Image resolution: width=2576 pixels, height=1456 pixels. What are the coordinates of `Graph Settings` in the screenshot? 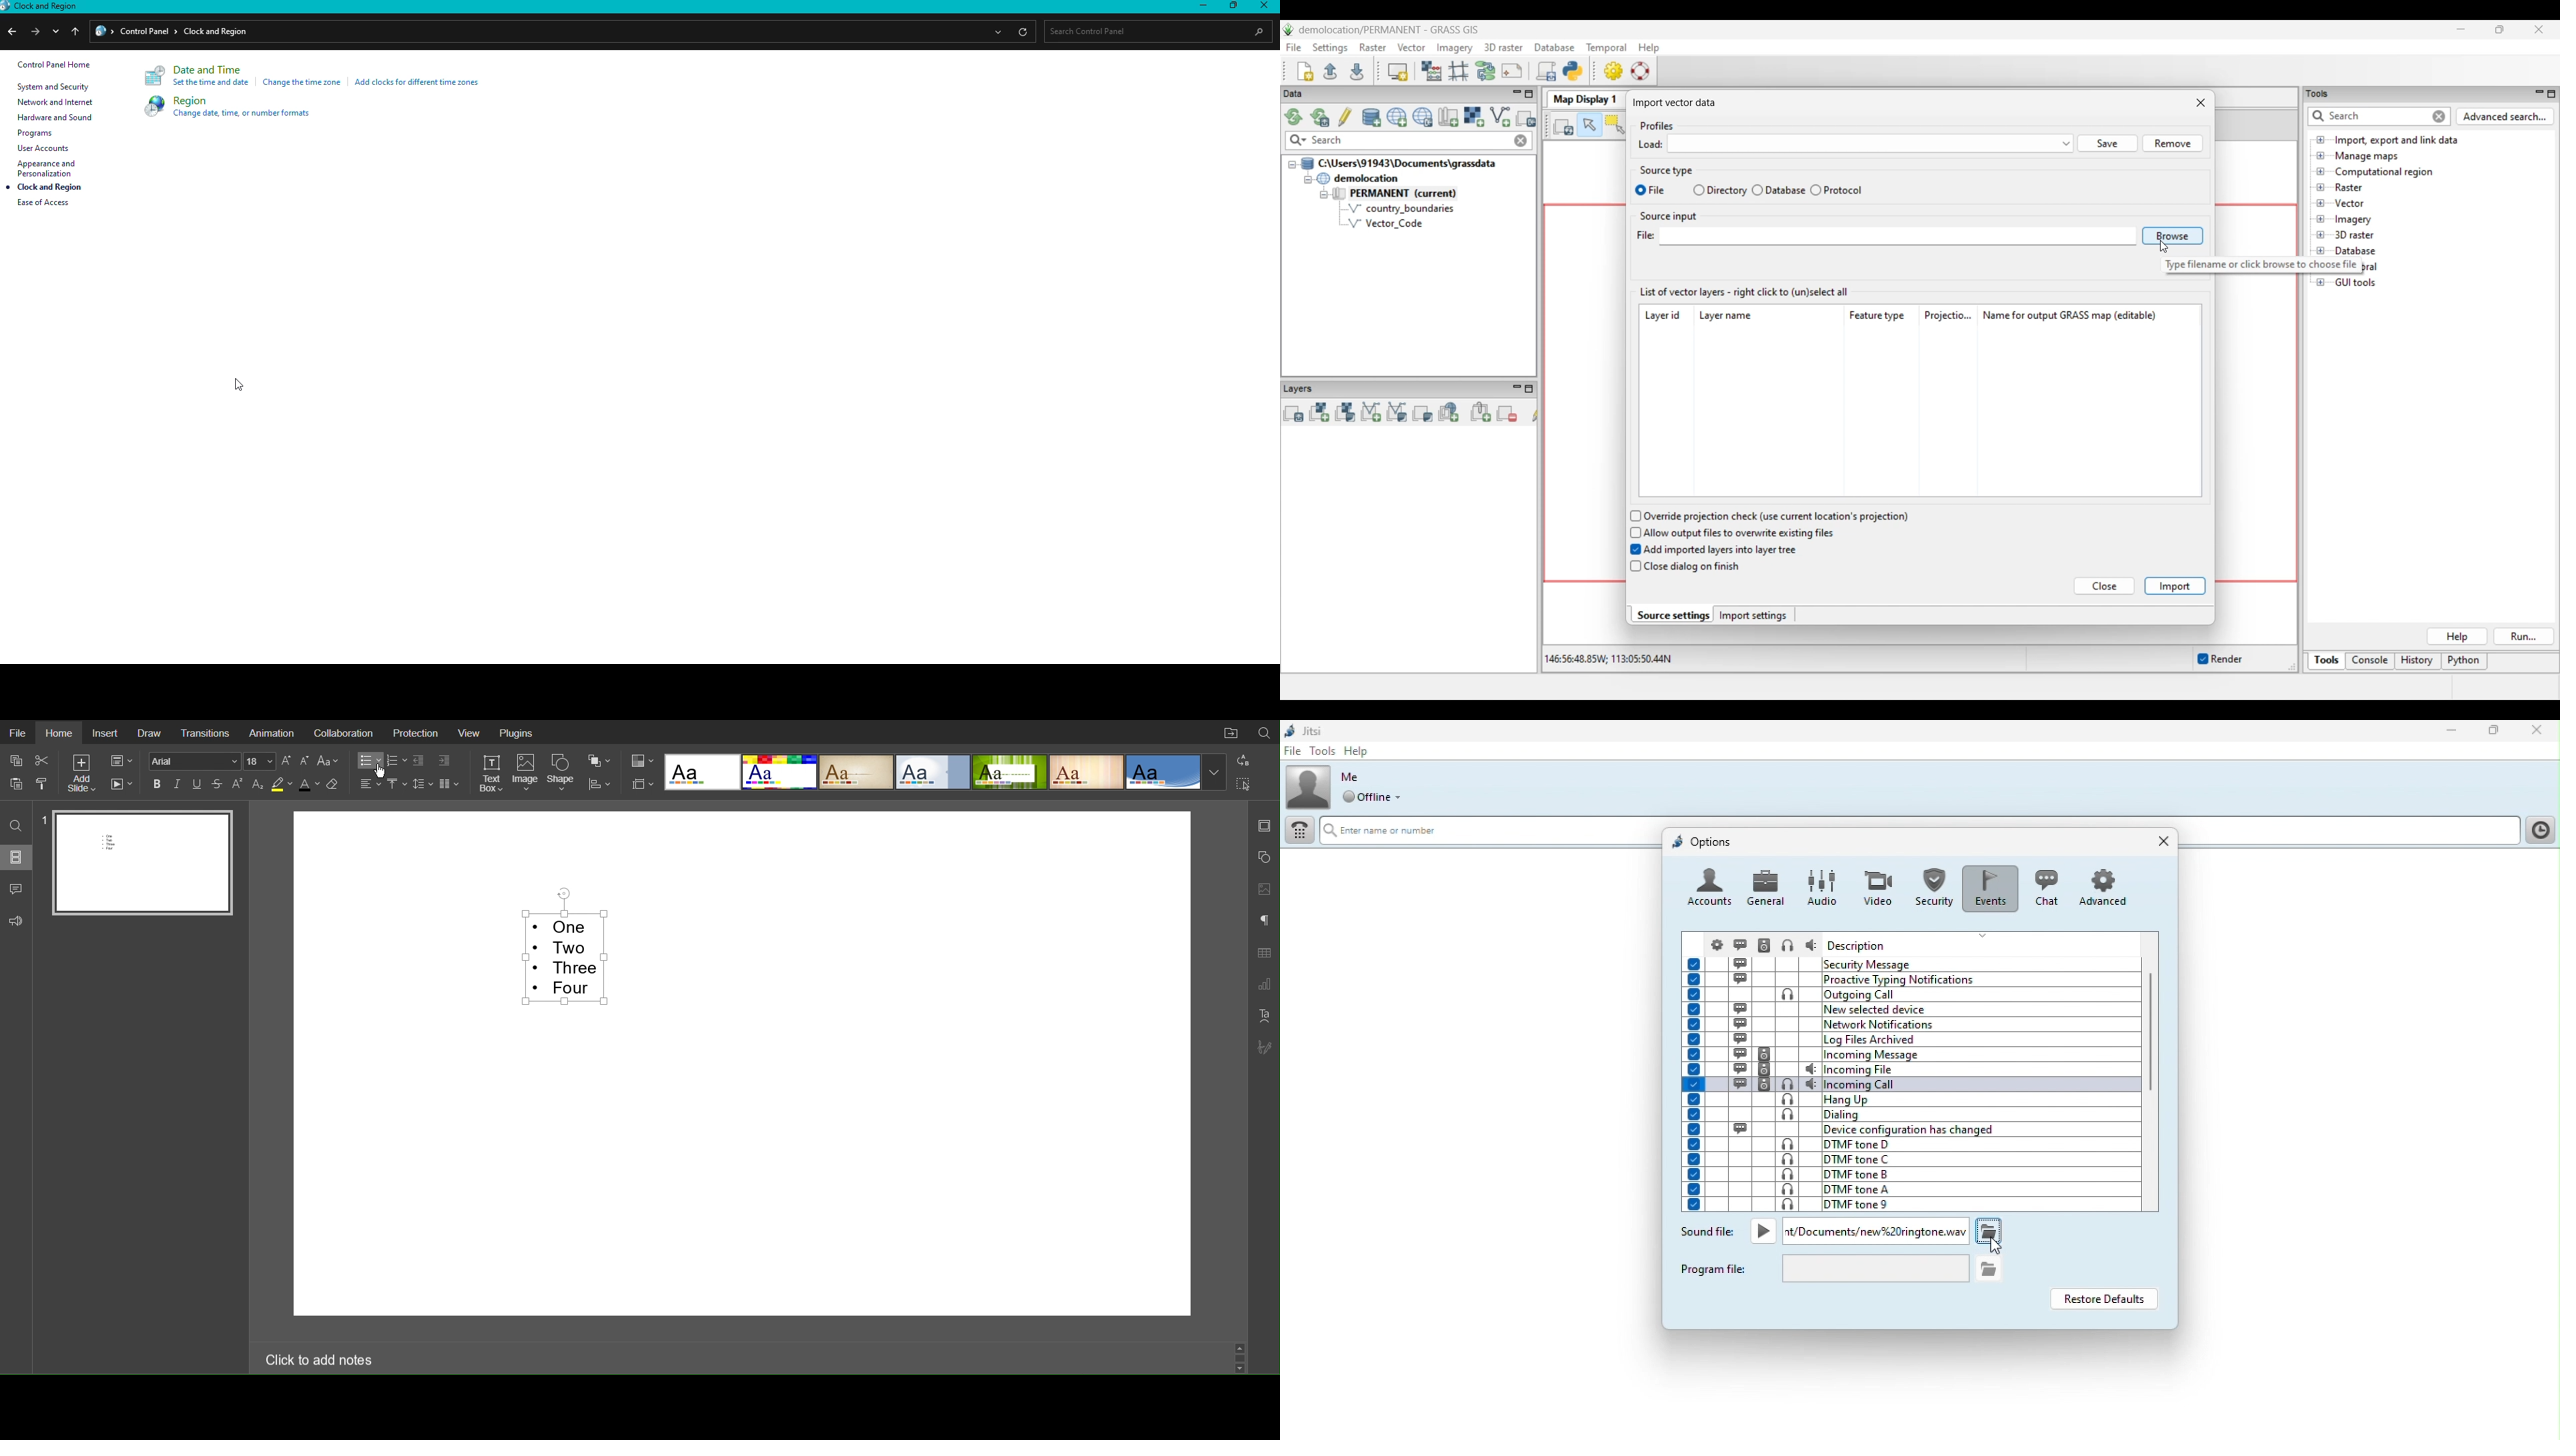 It's located at (1263, 983).